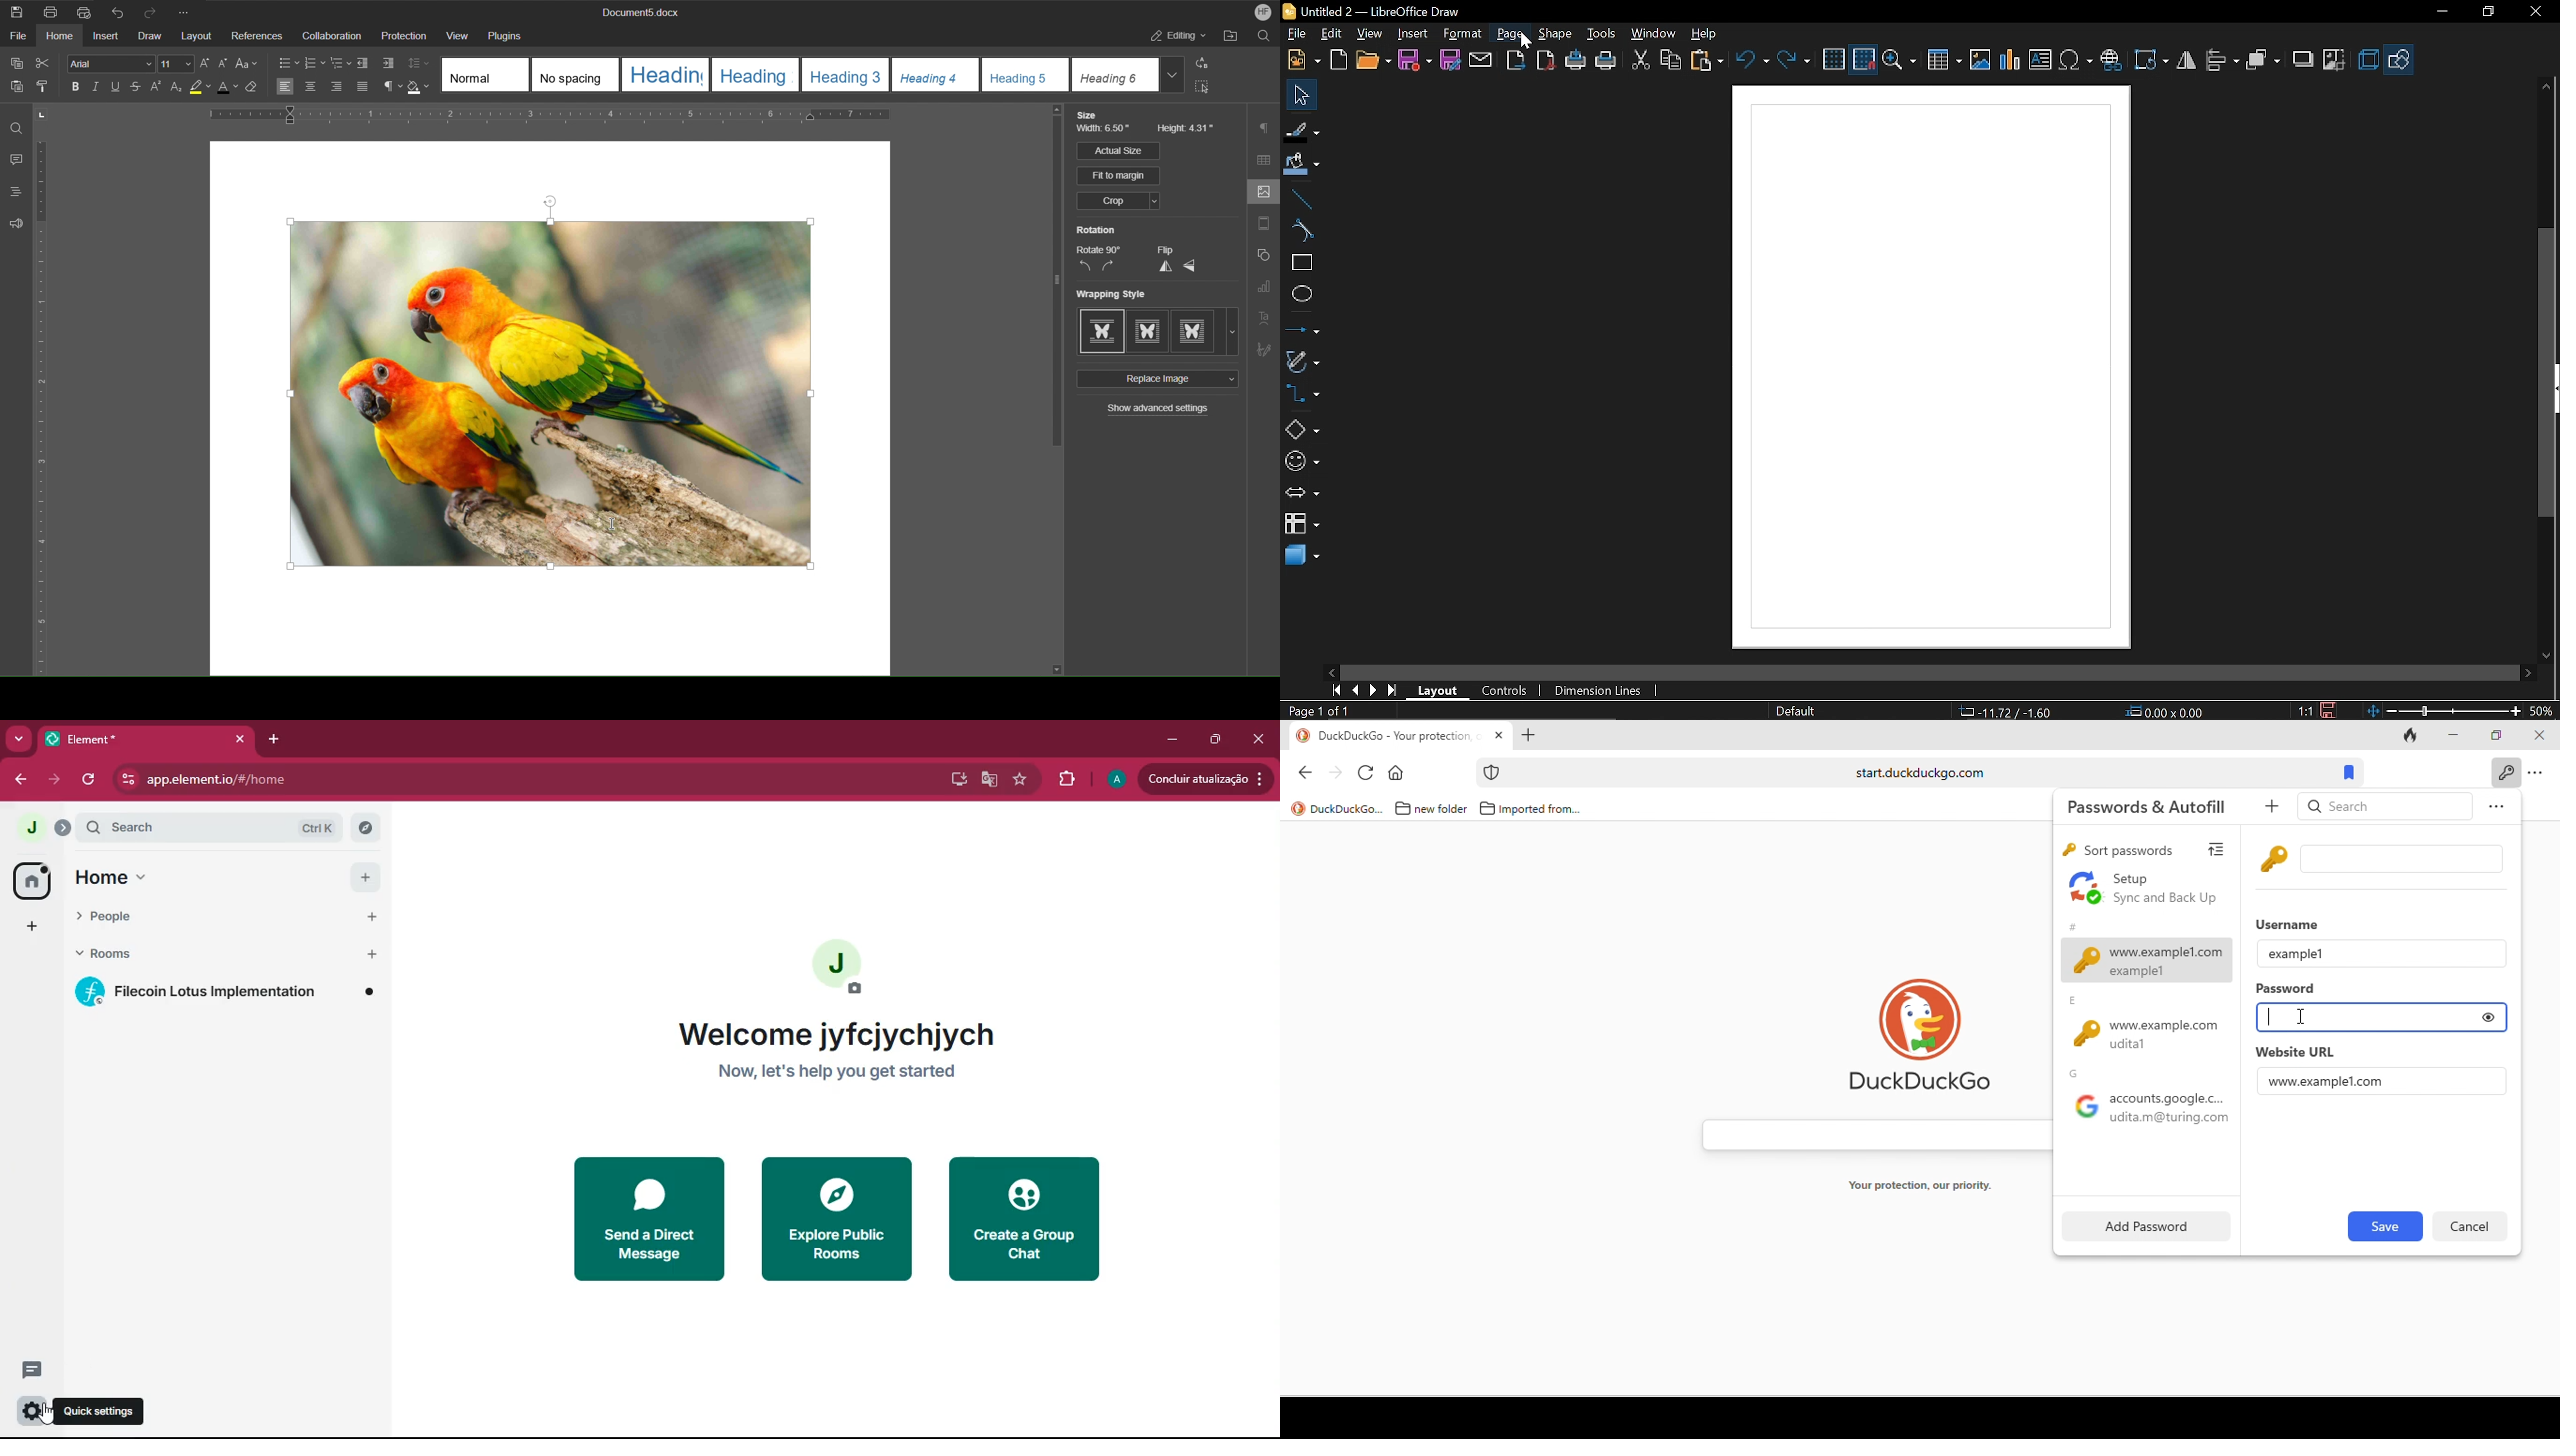  Describe the element at coordinates (1302, 130) in the screenshot. I see `Fill line` at that location.